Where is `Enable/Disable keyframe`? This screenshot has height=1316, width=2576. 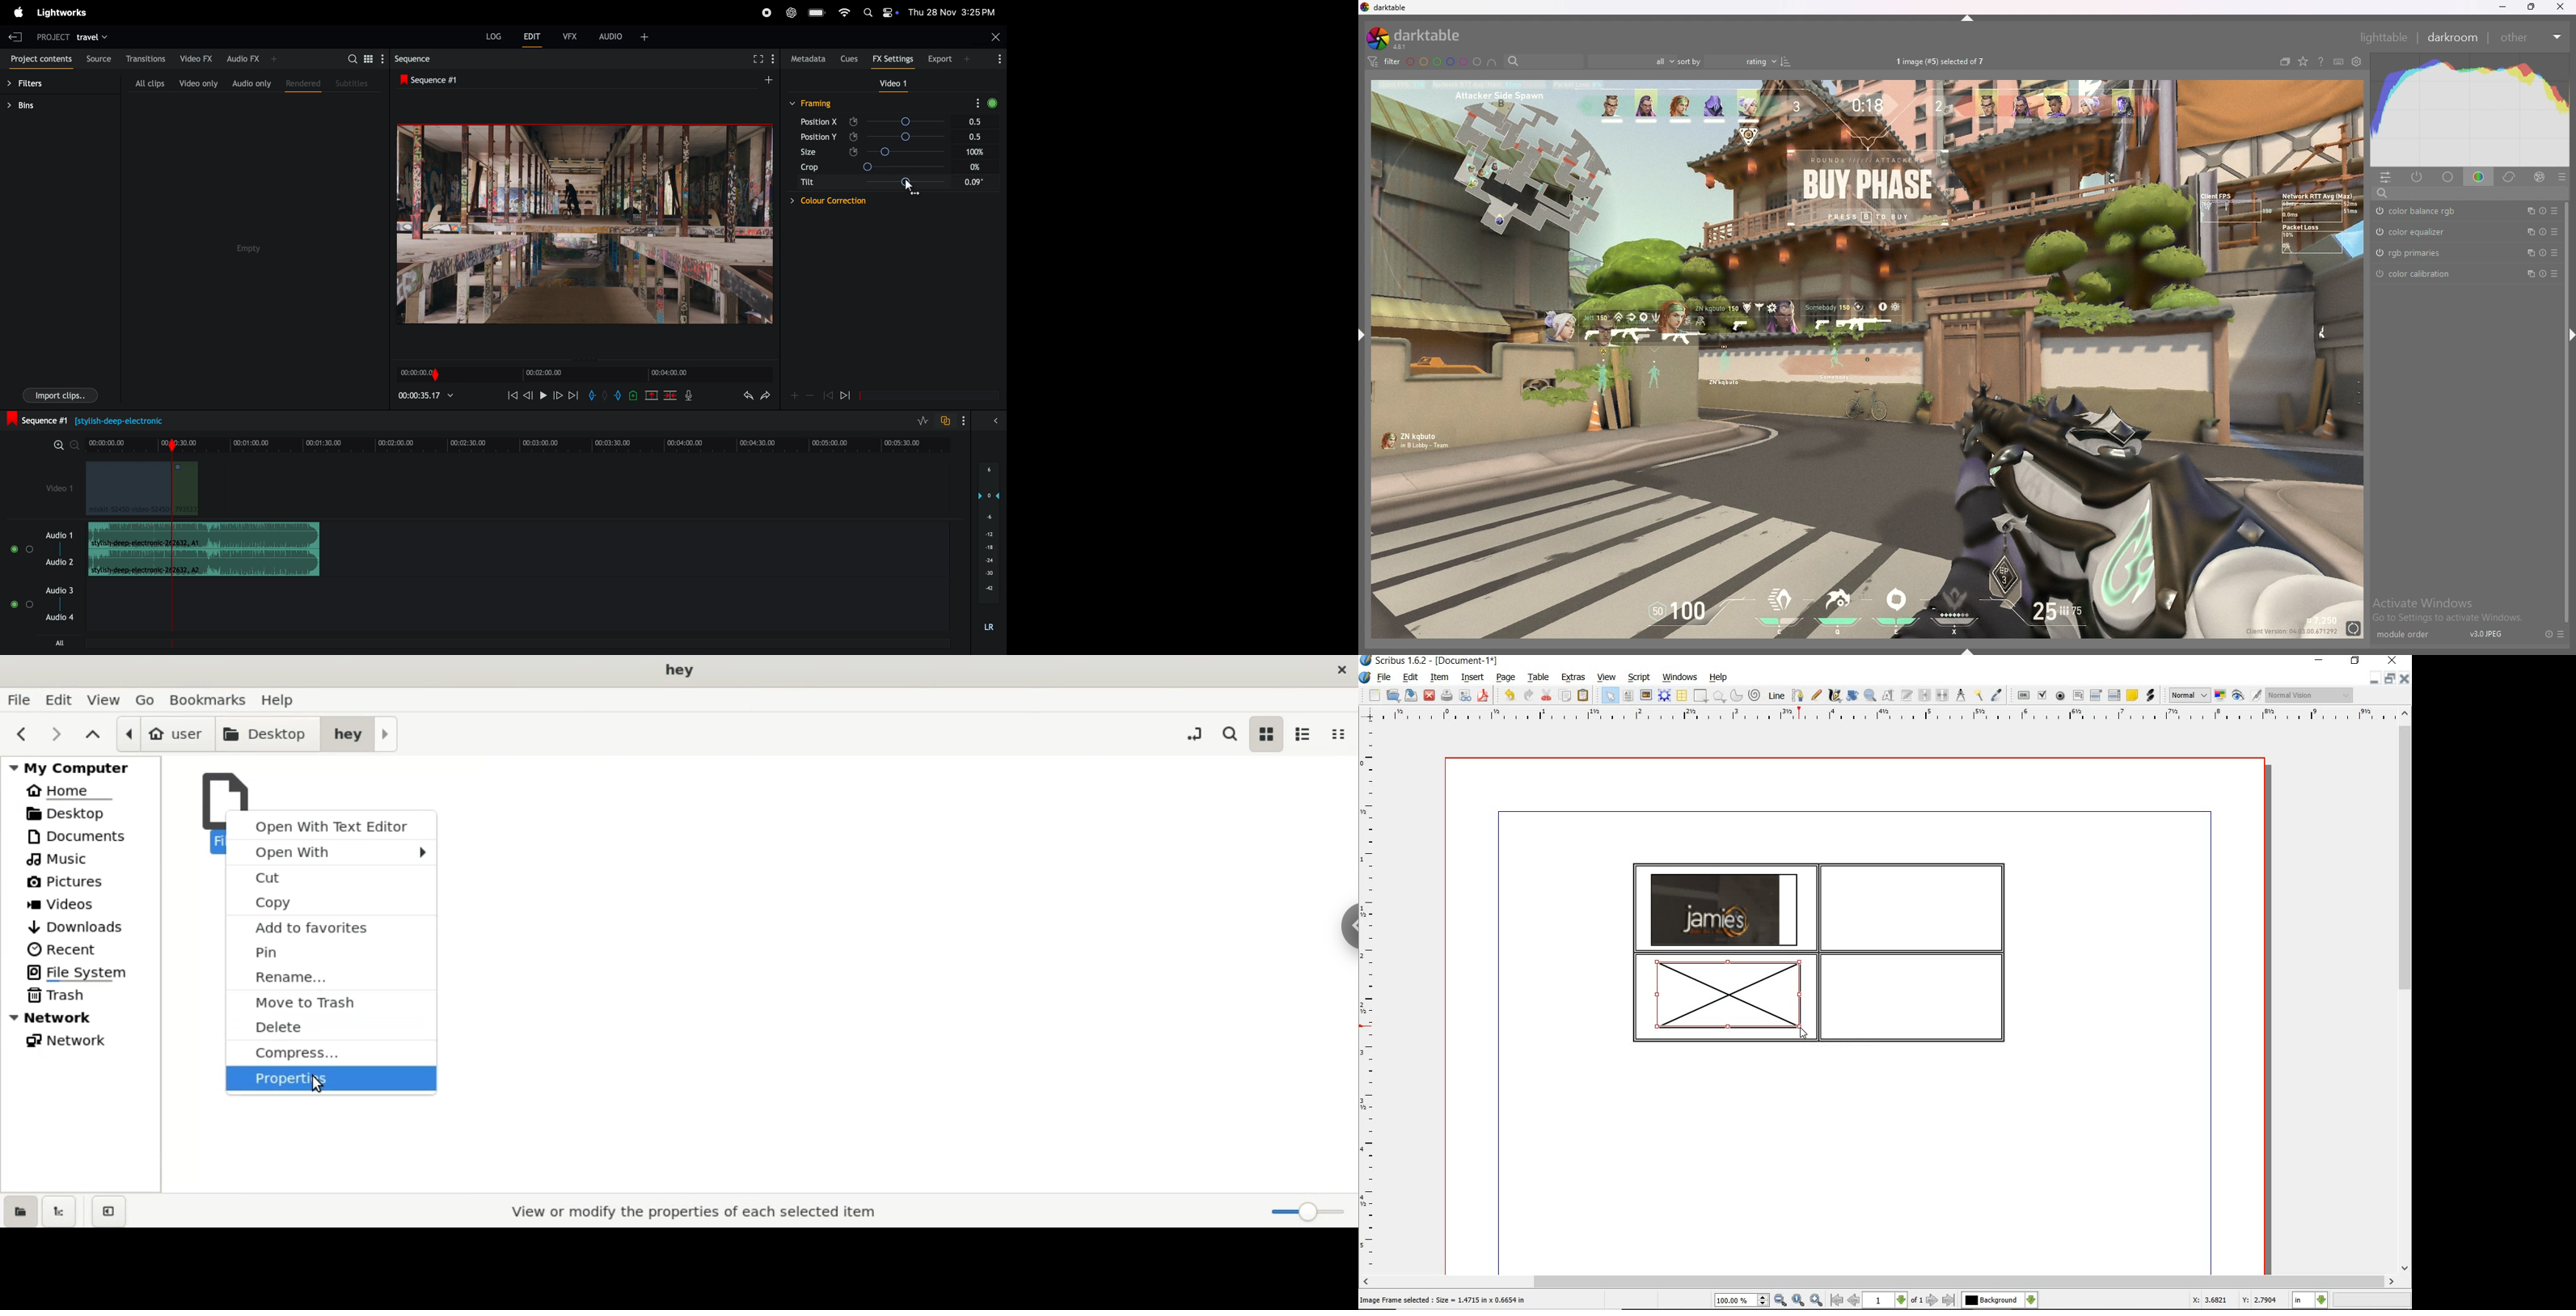
Enable/Disable keyframe is located at coordinates (853, 153).